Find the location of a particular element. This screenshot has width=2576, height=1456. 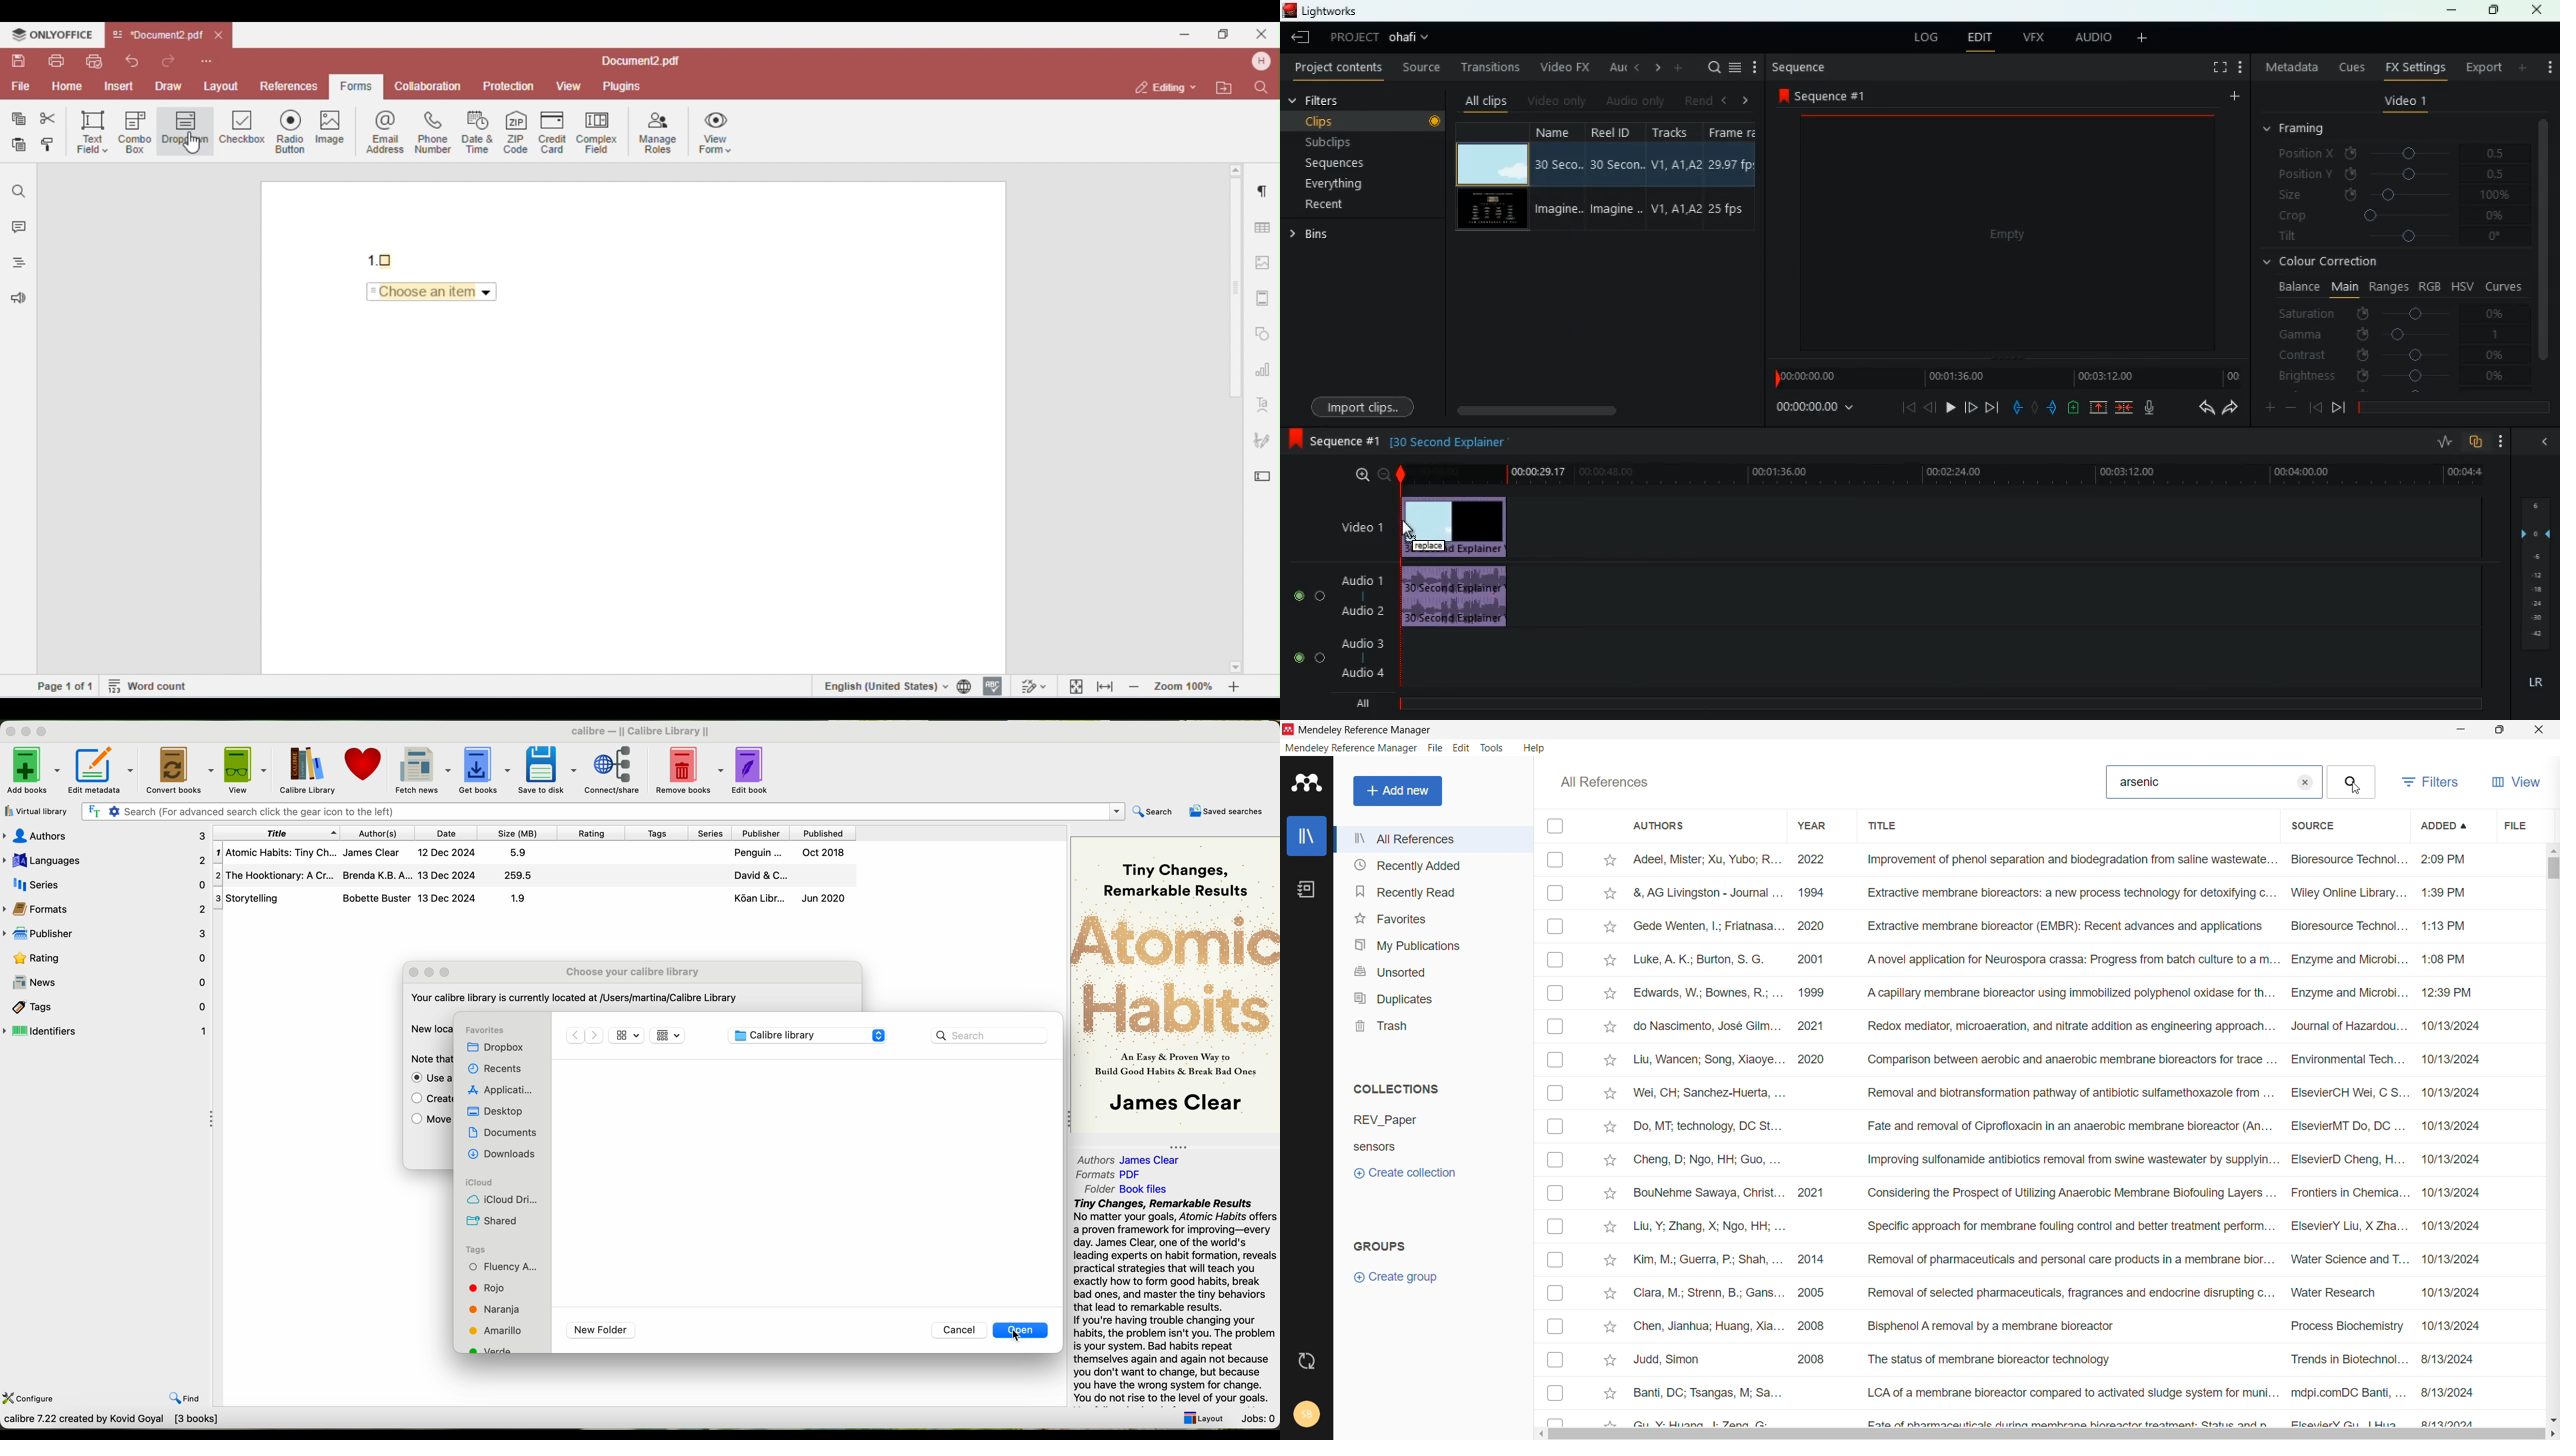

contrast is located at coordinates (2393, 354).